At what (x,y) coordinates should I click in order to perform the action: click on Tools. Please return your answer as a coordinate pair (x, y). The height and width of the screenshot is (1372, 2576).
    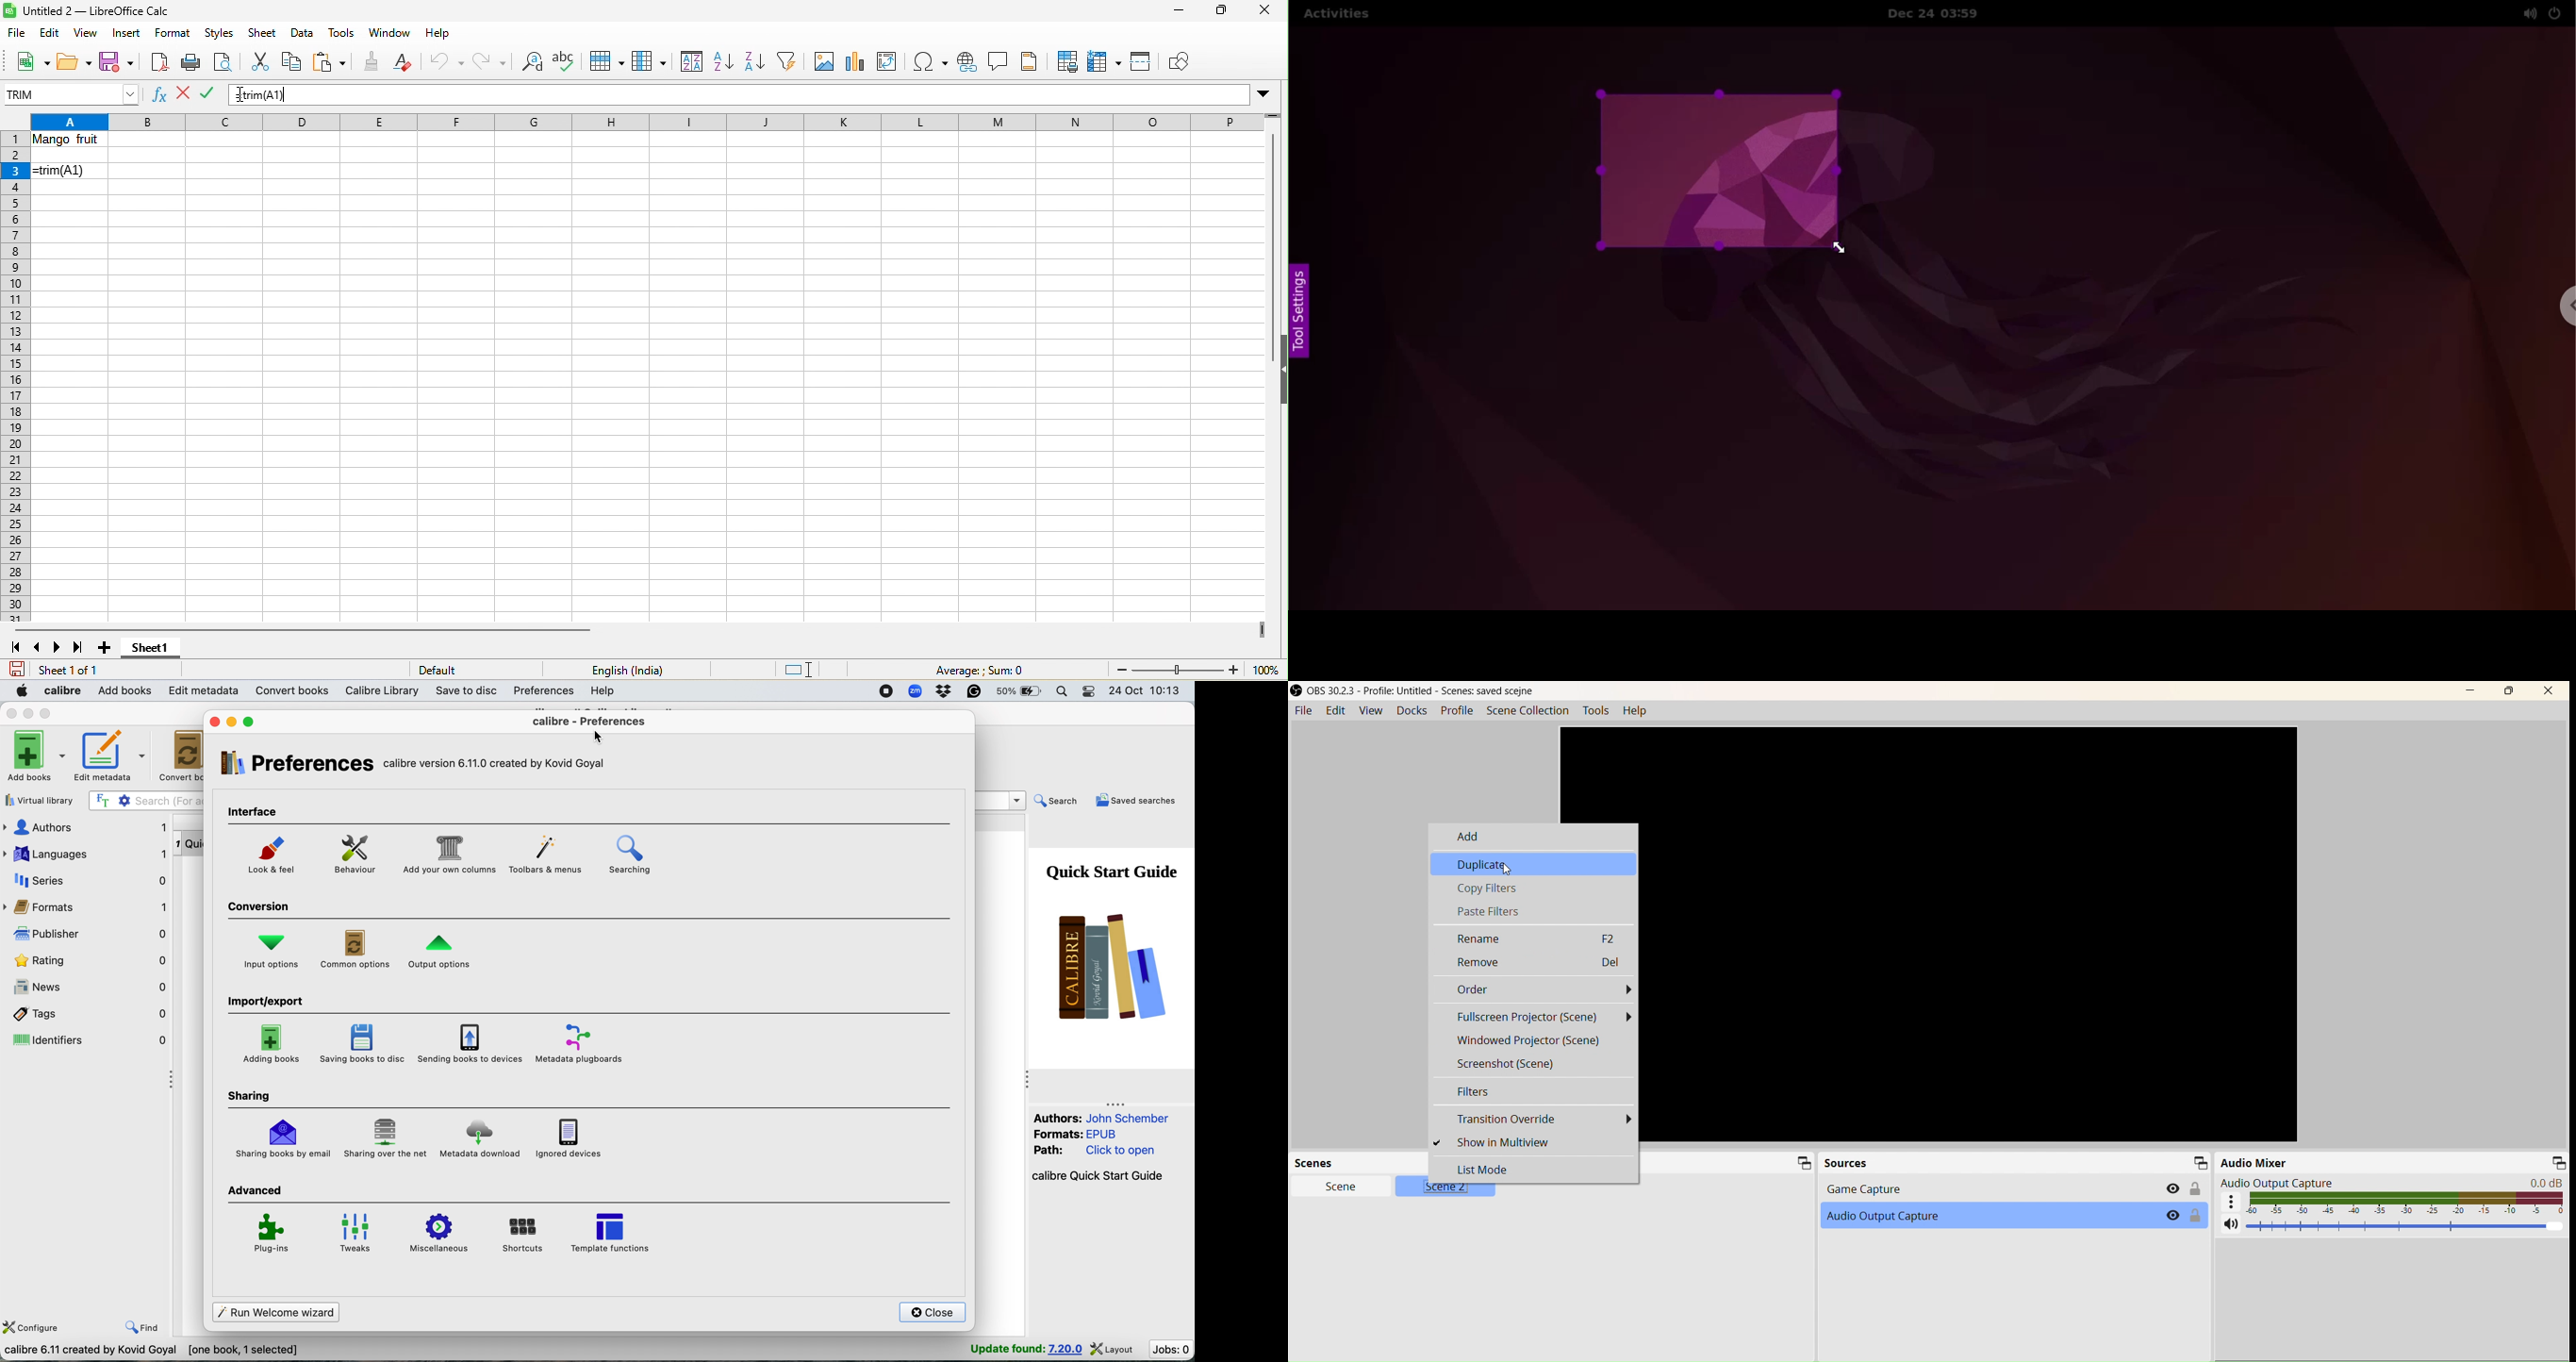
    Looking at the image, I should click on (1596, 711).